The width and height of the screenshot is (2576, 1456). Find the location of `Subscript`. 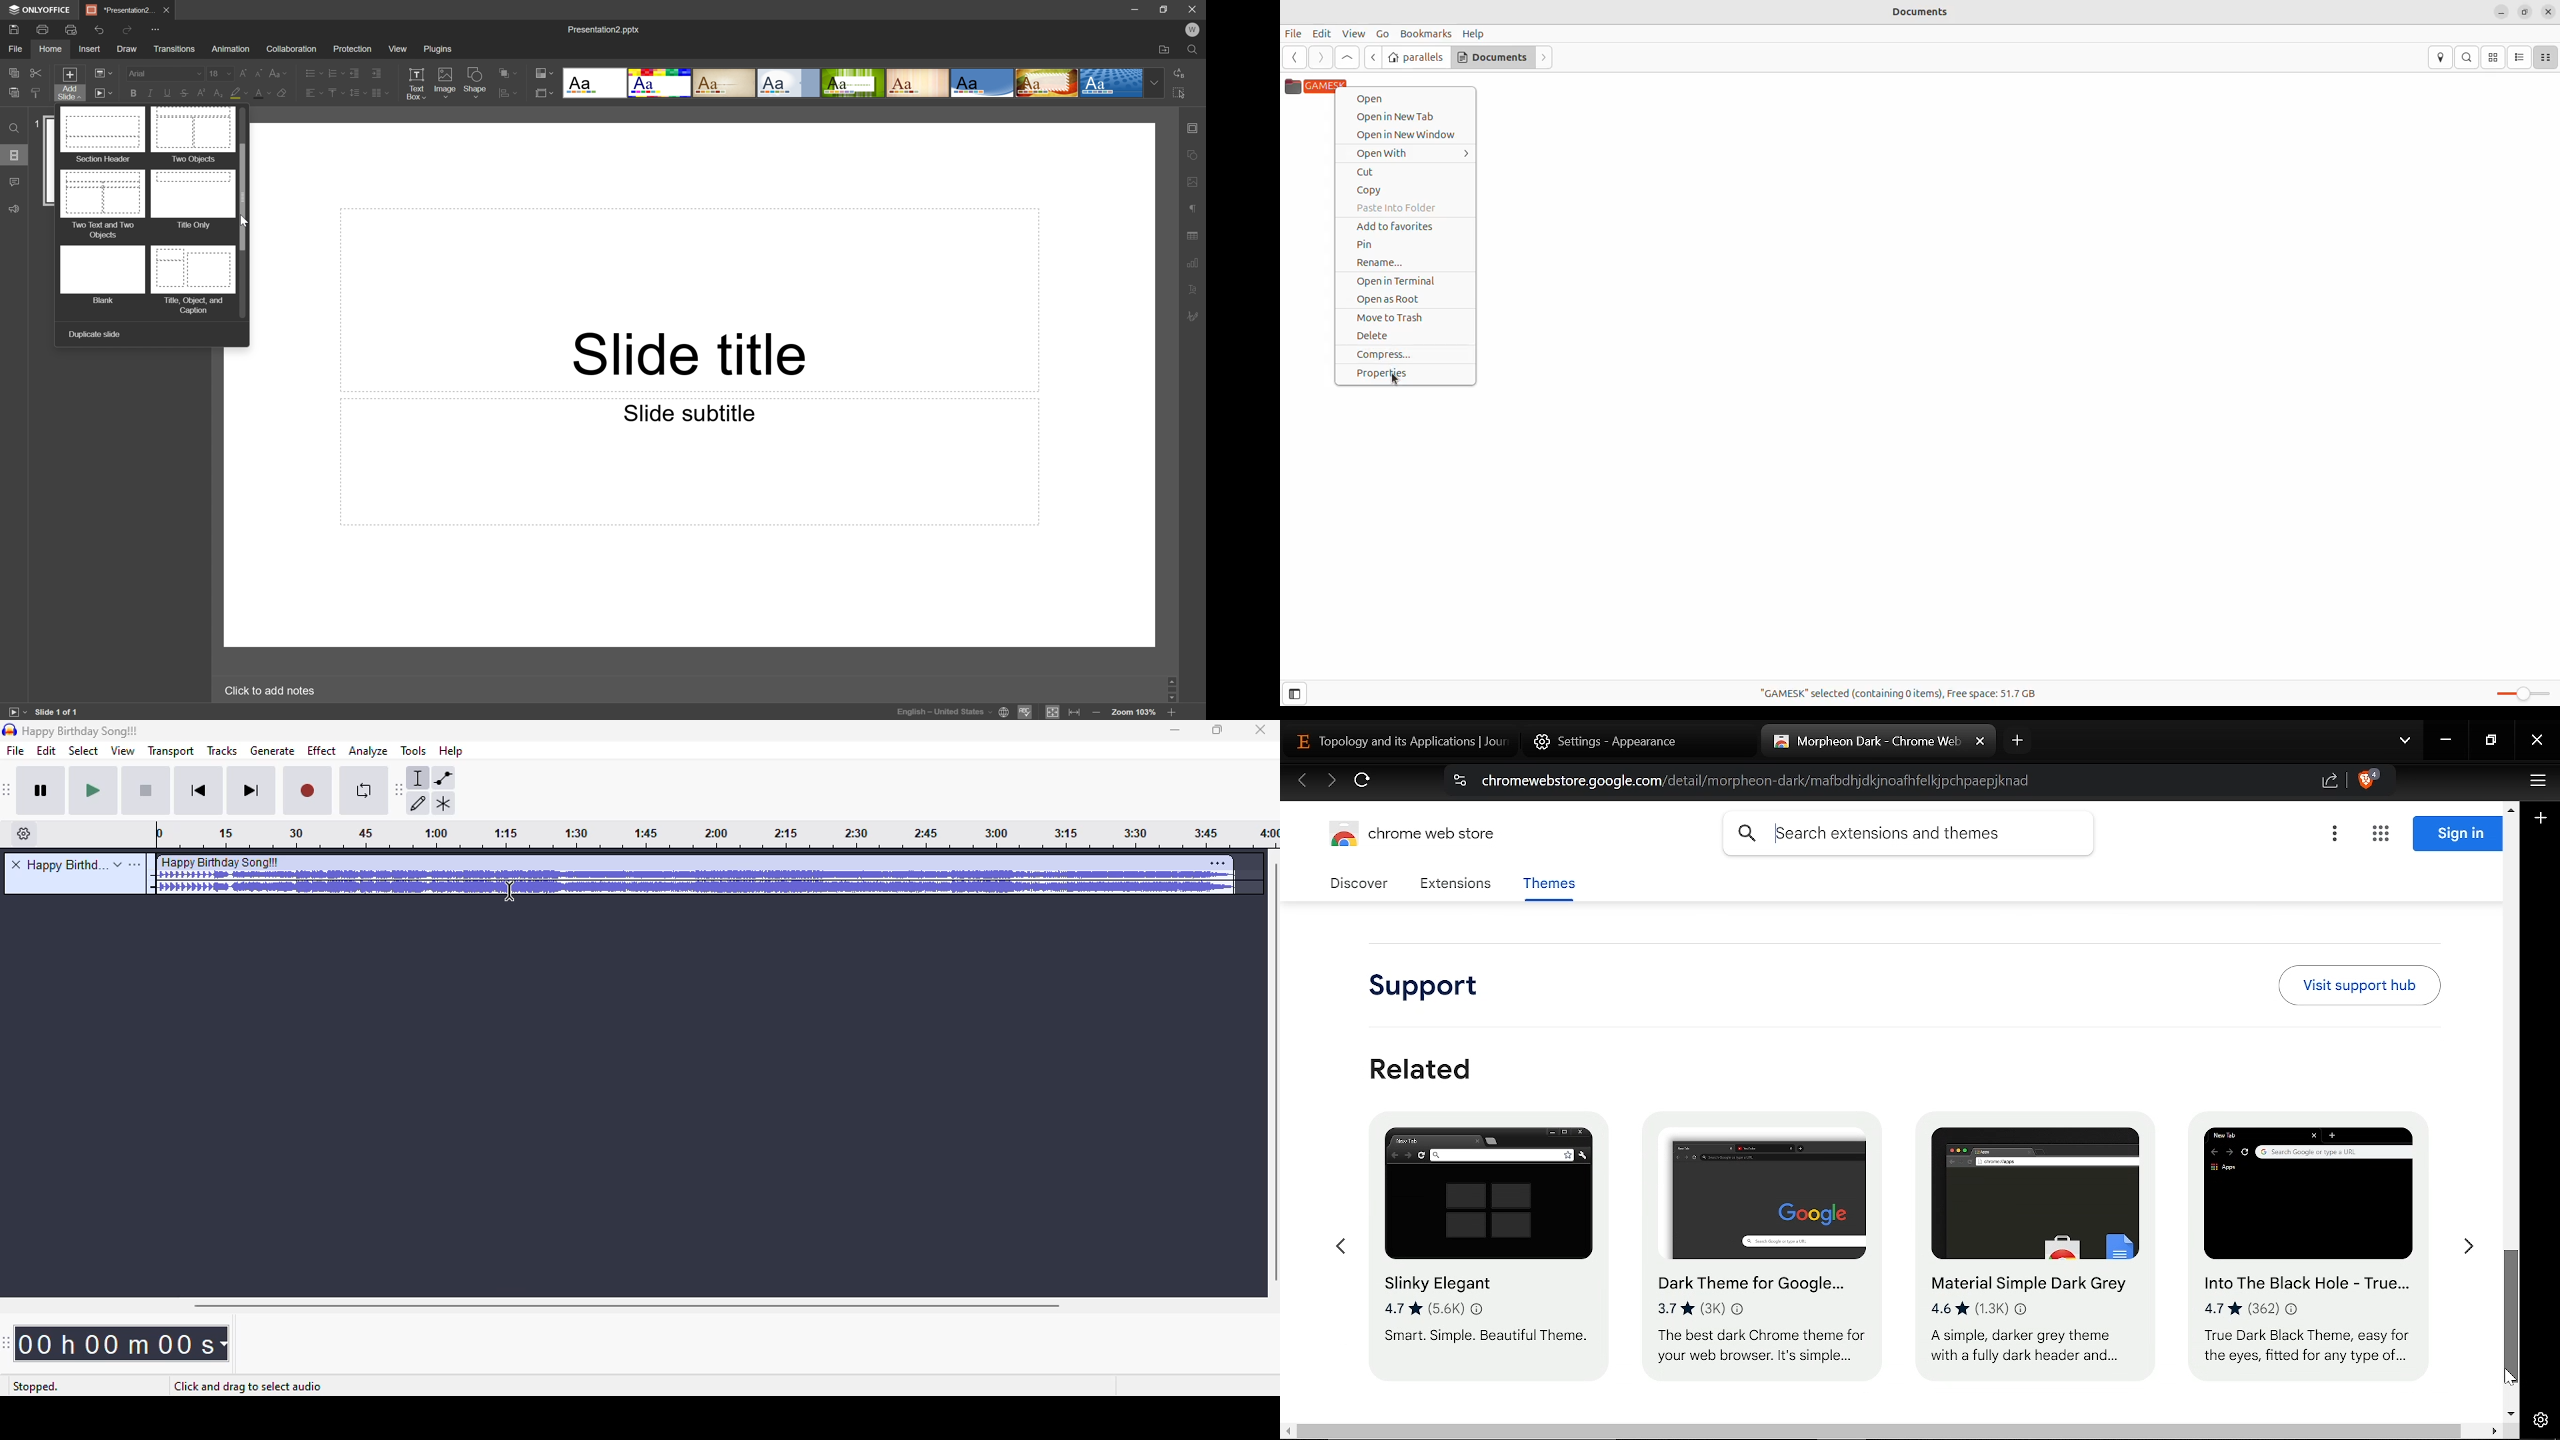

Subscript is located at coordinates (220, 91).